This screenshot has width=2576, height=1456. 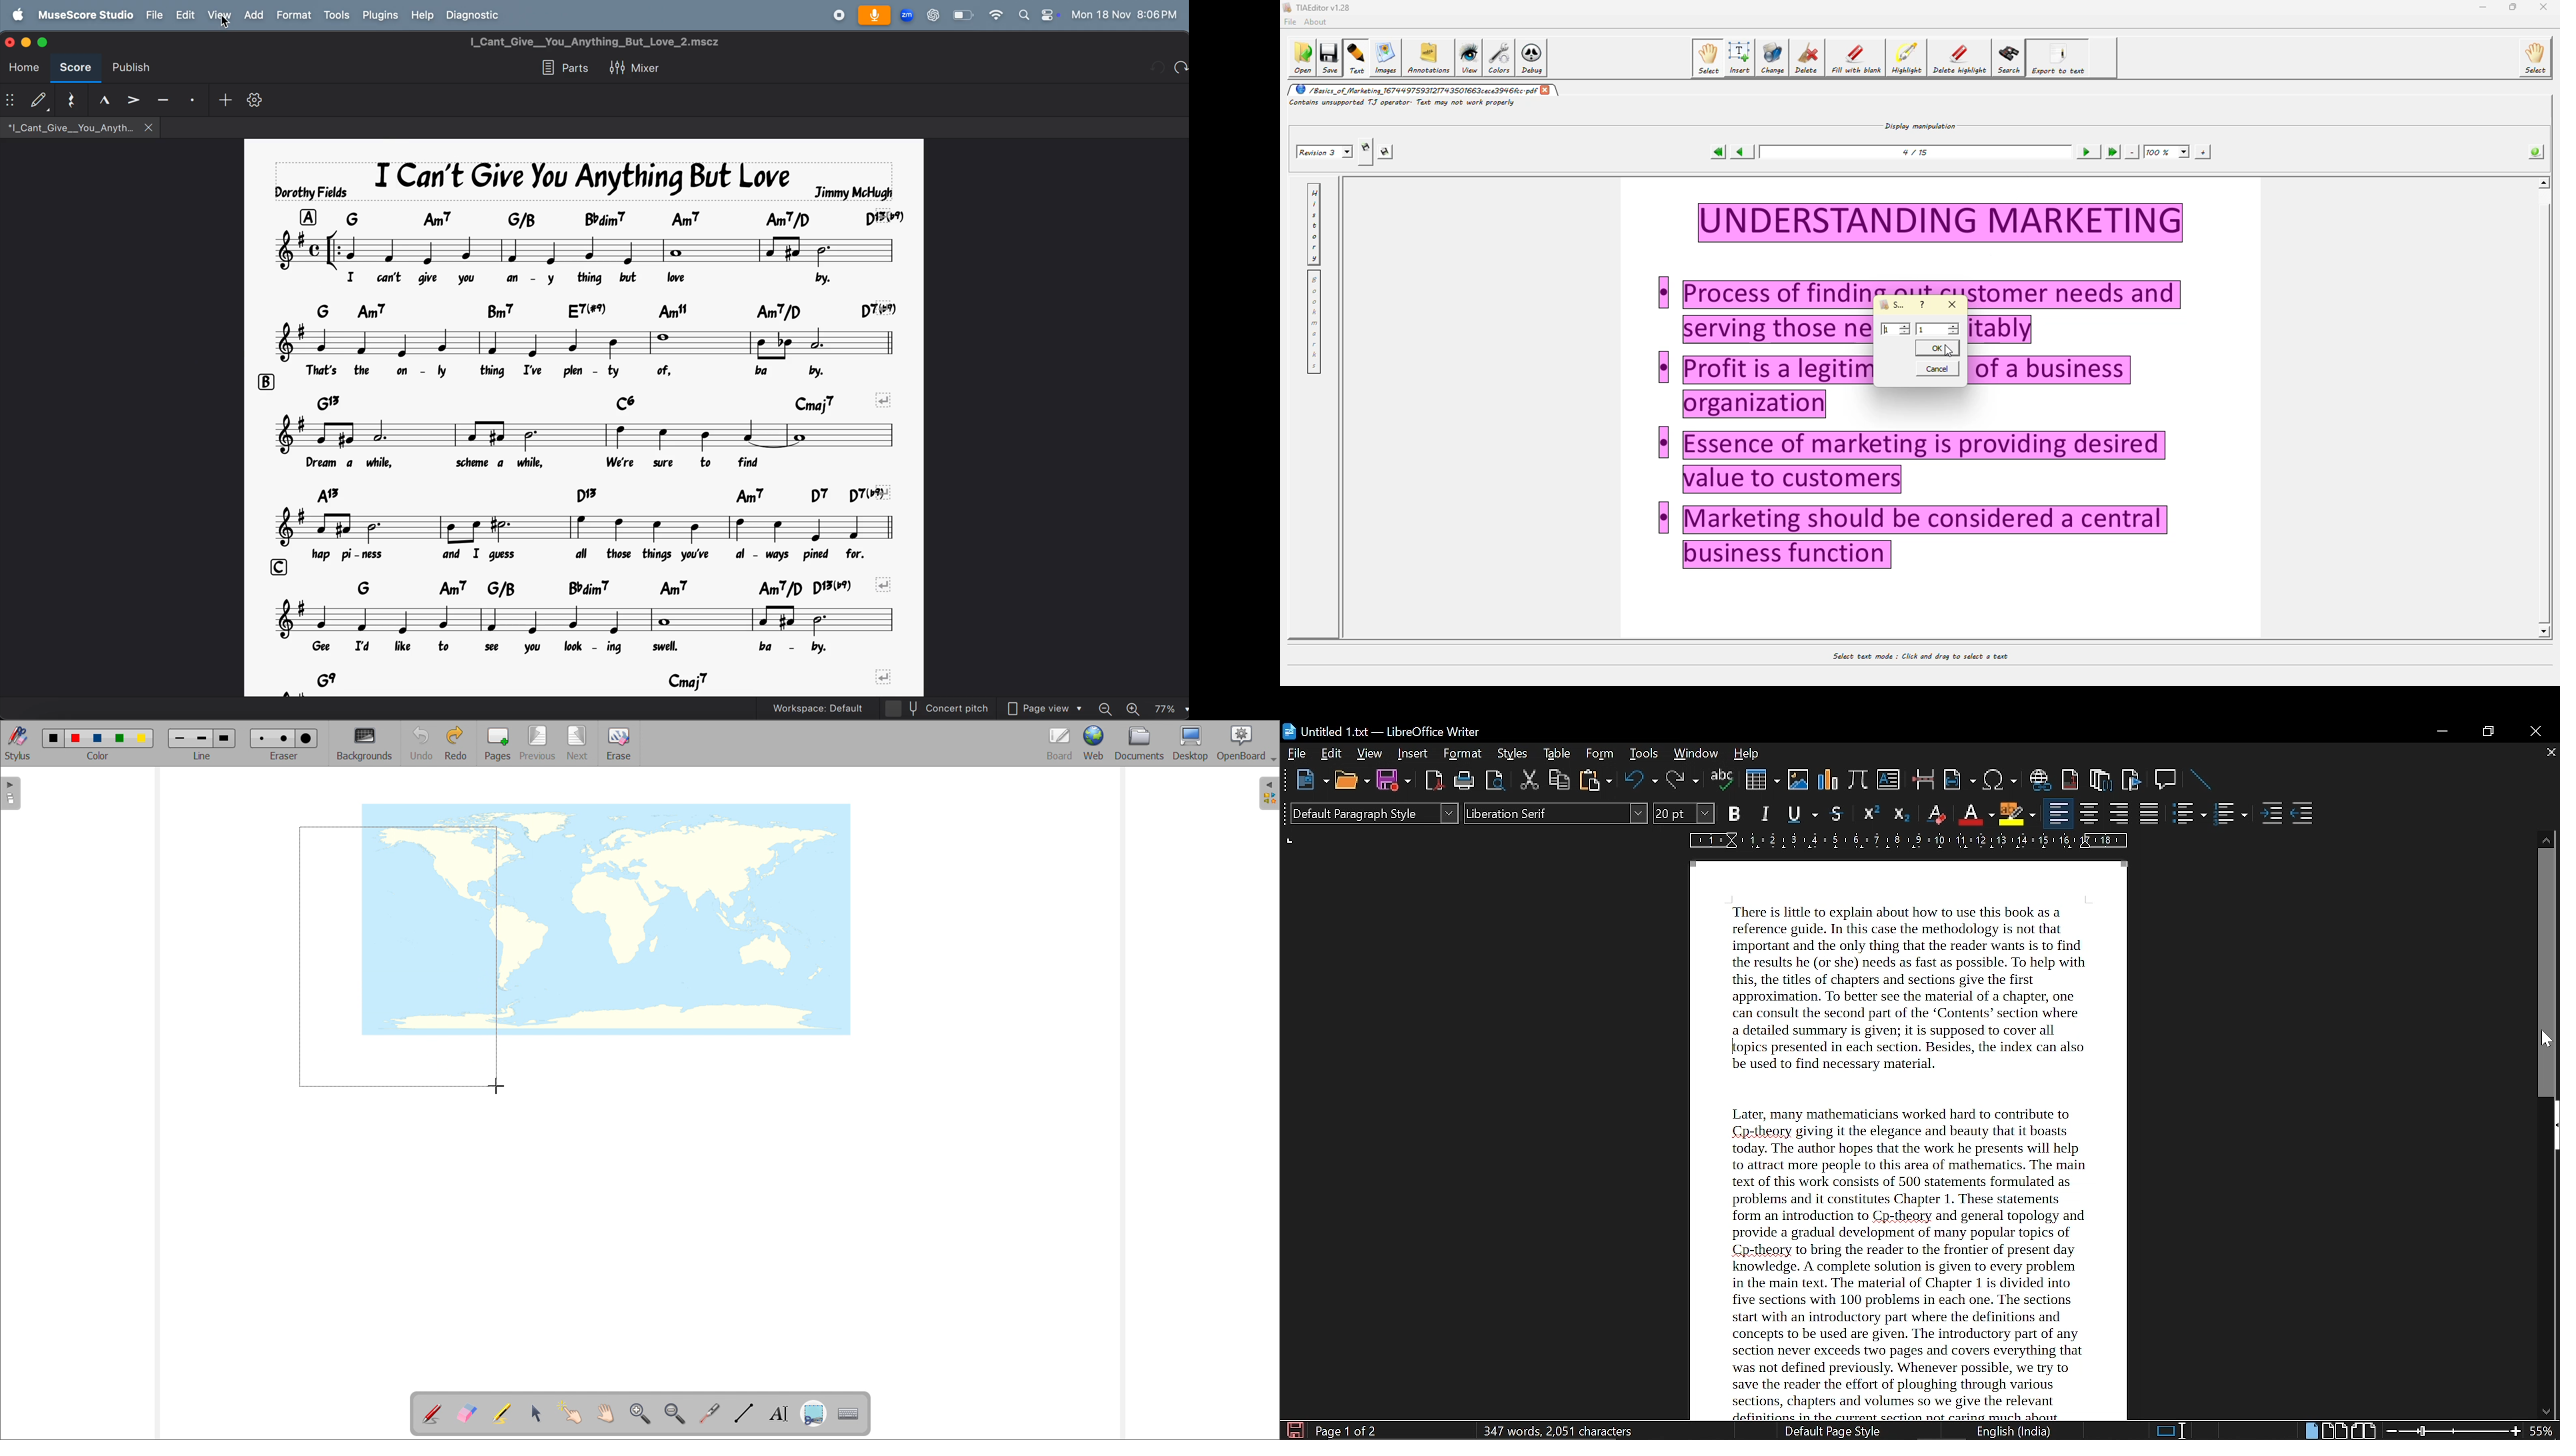 I want to click on notes, so click(x=582, y=435).